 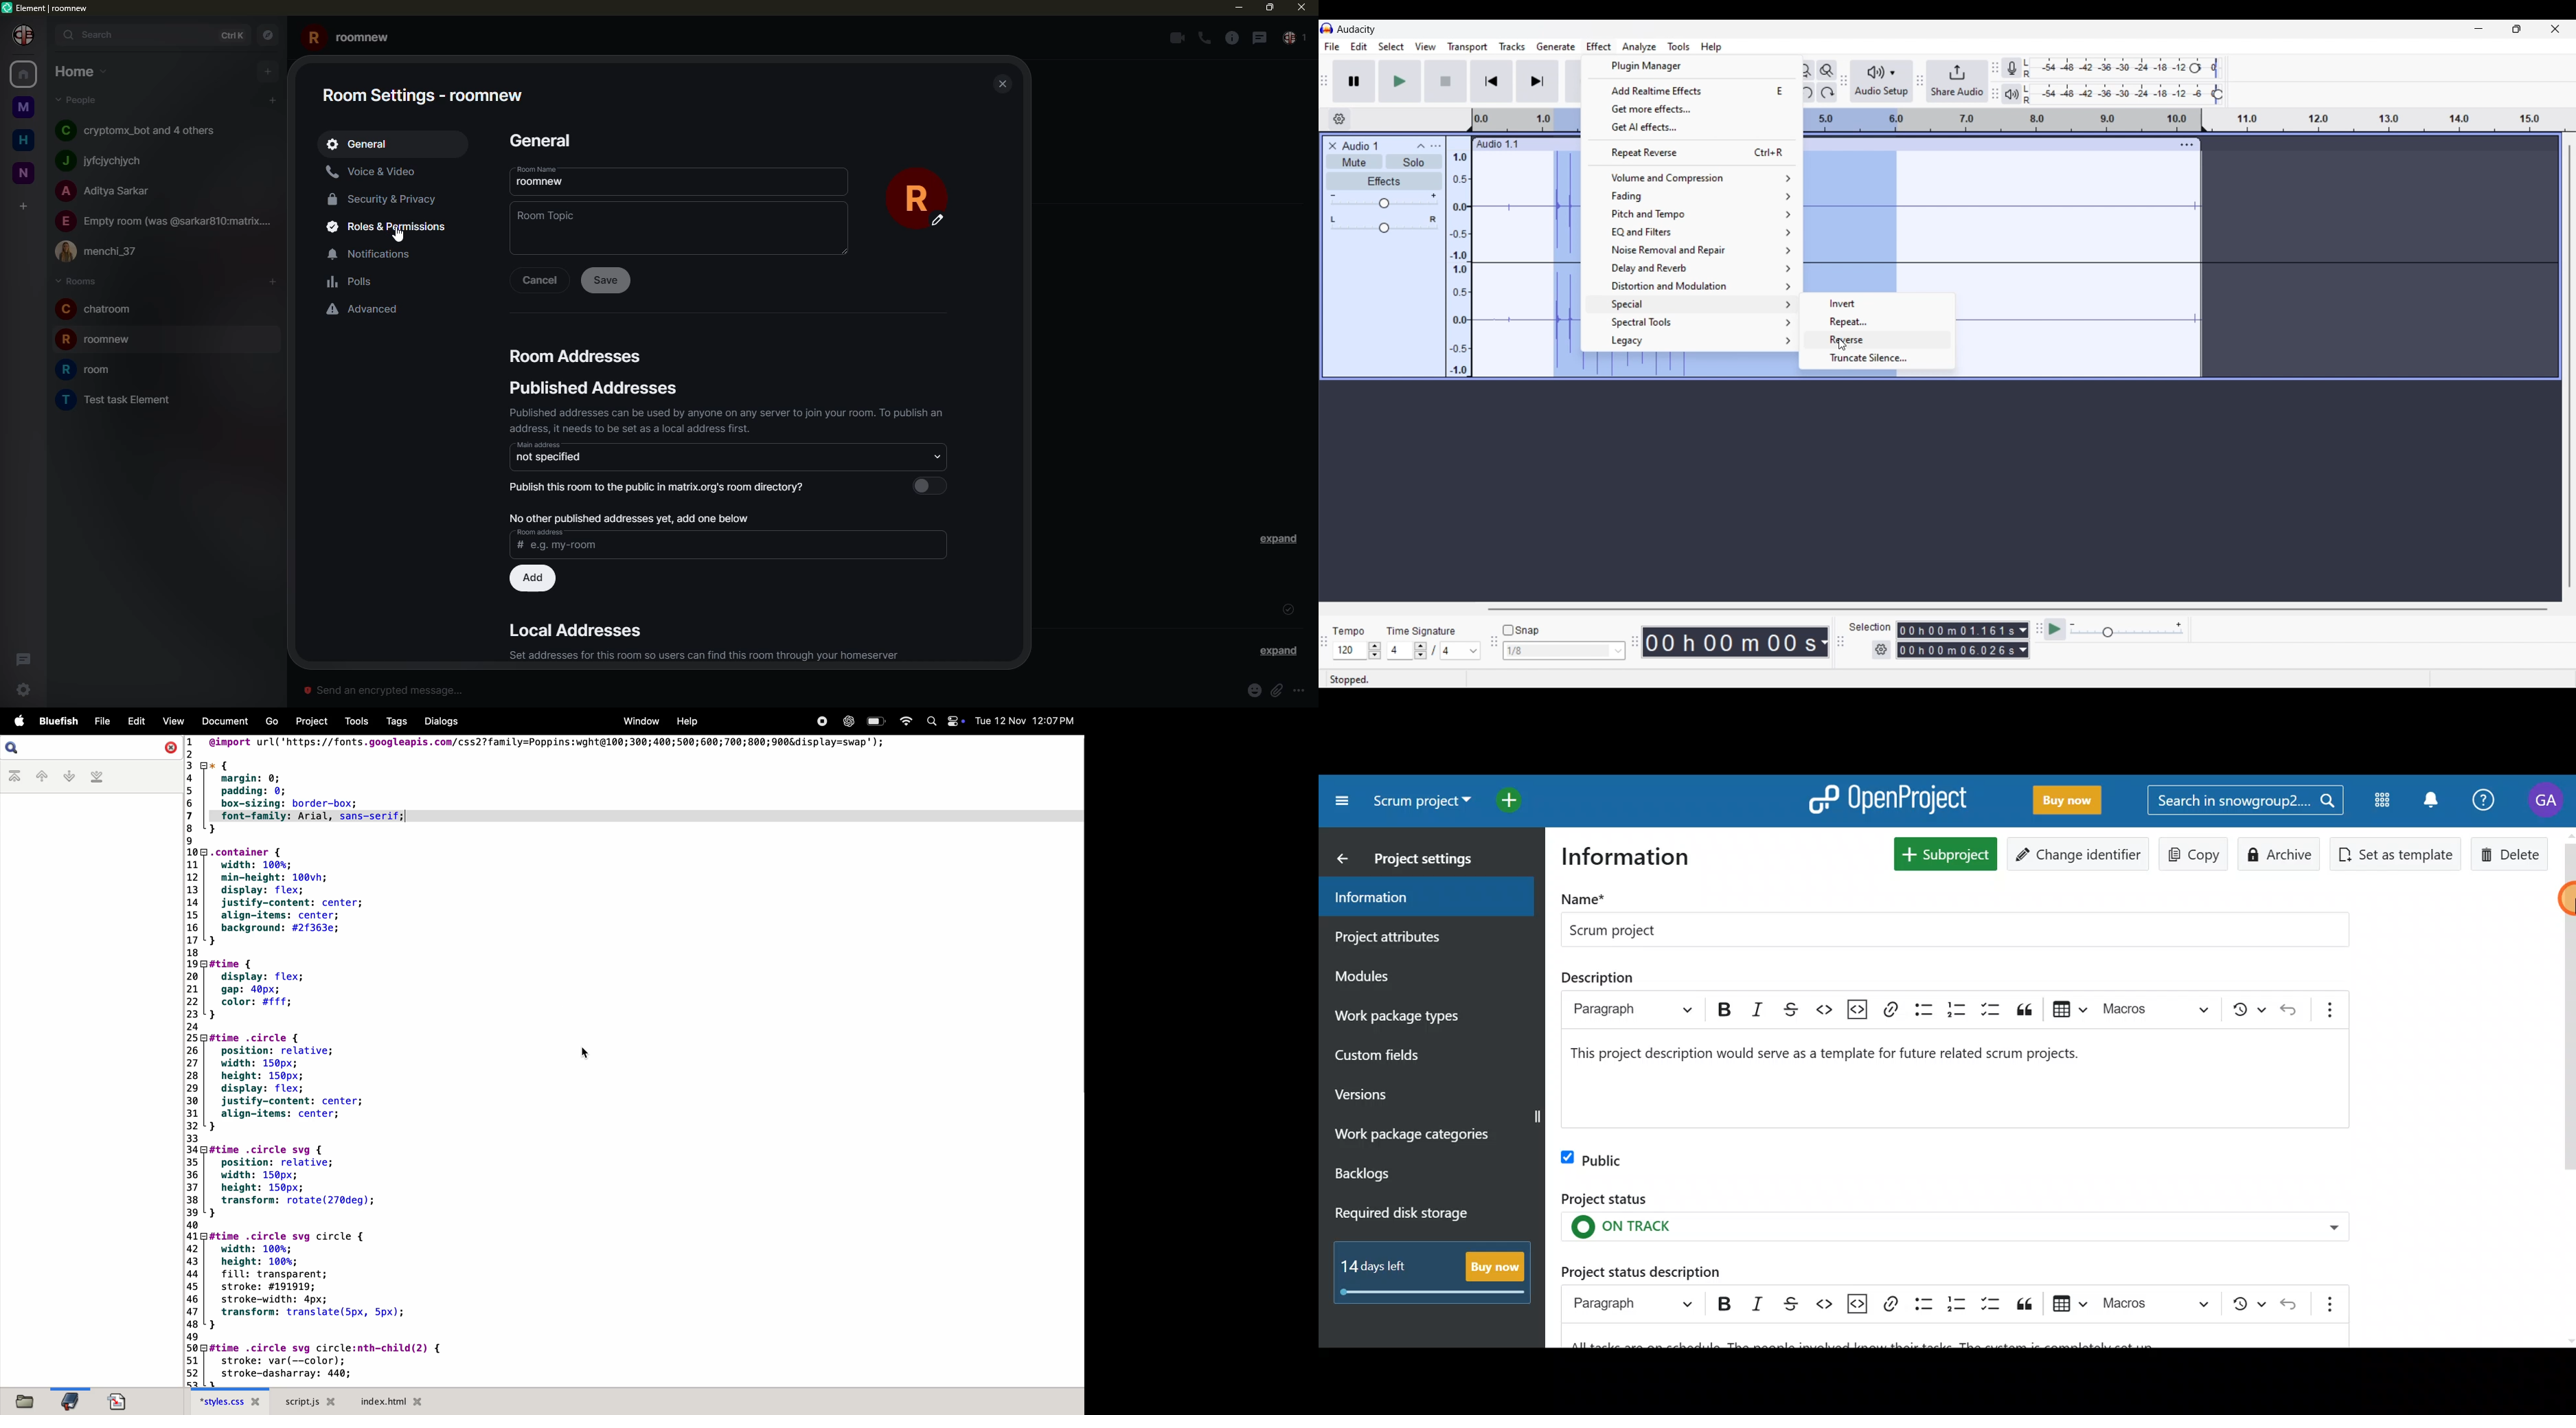 What do you see at coordinates (553, 216) in the screenshot?
I see `topic` at bounding box center [553, 216].